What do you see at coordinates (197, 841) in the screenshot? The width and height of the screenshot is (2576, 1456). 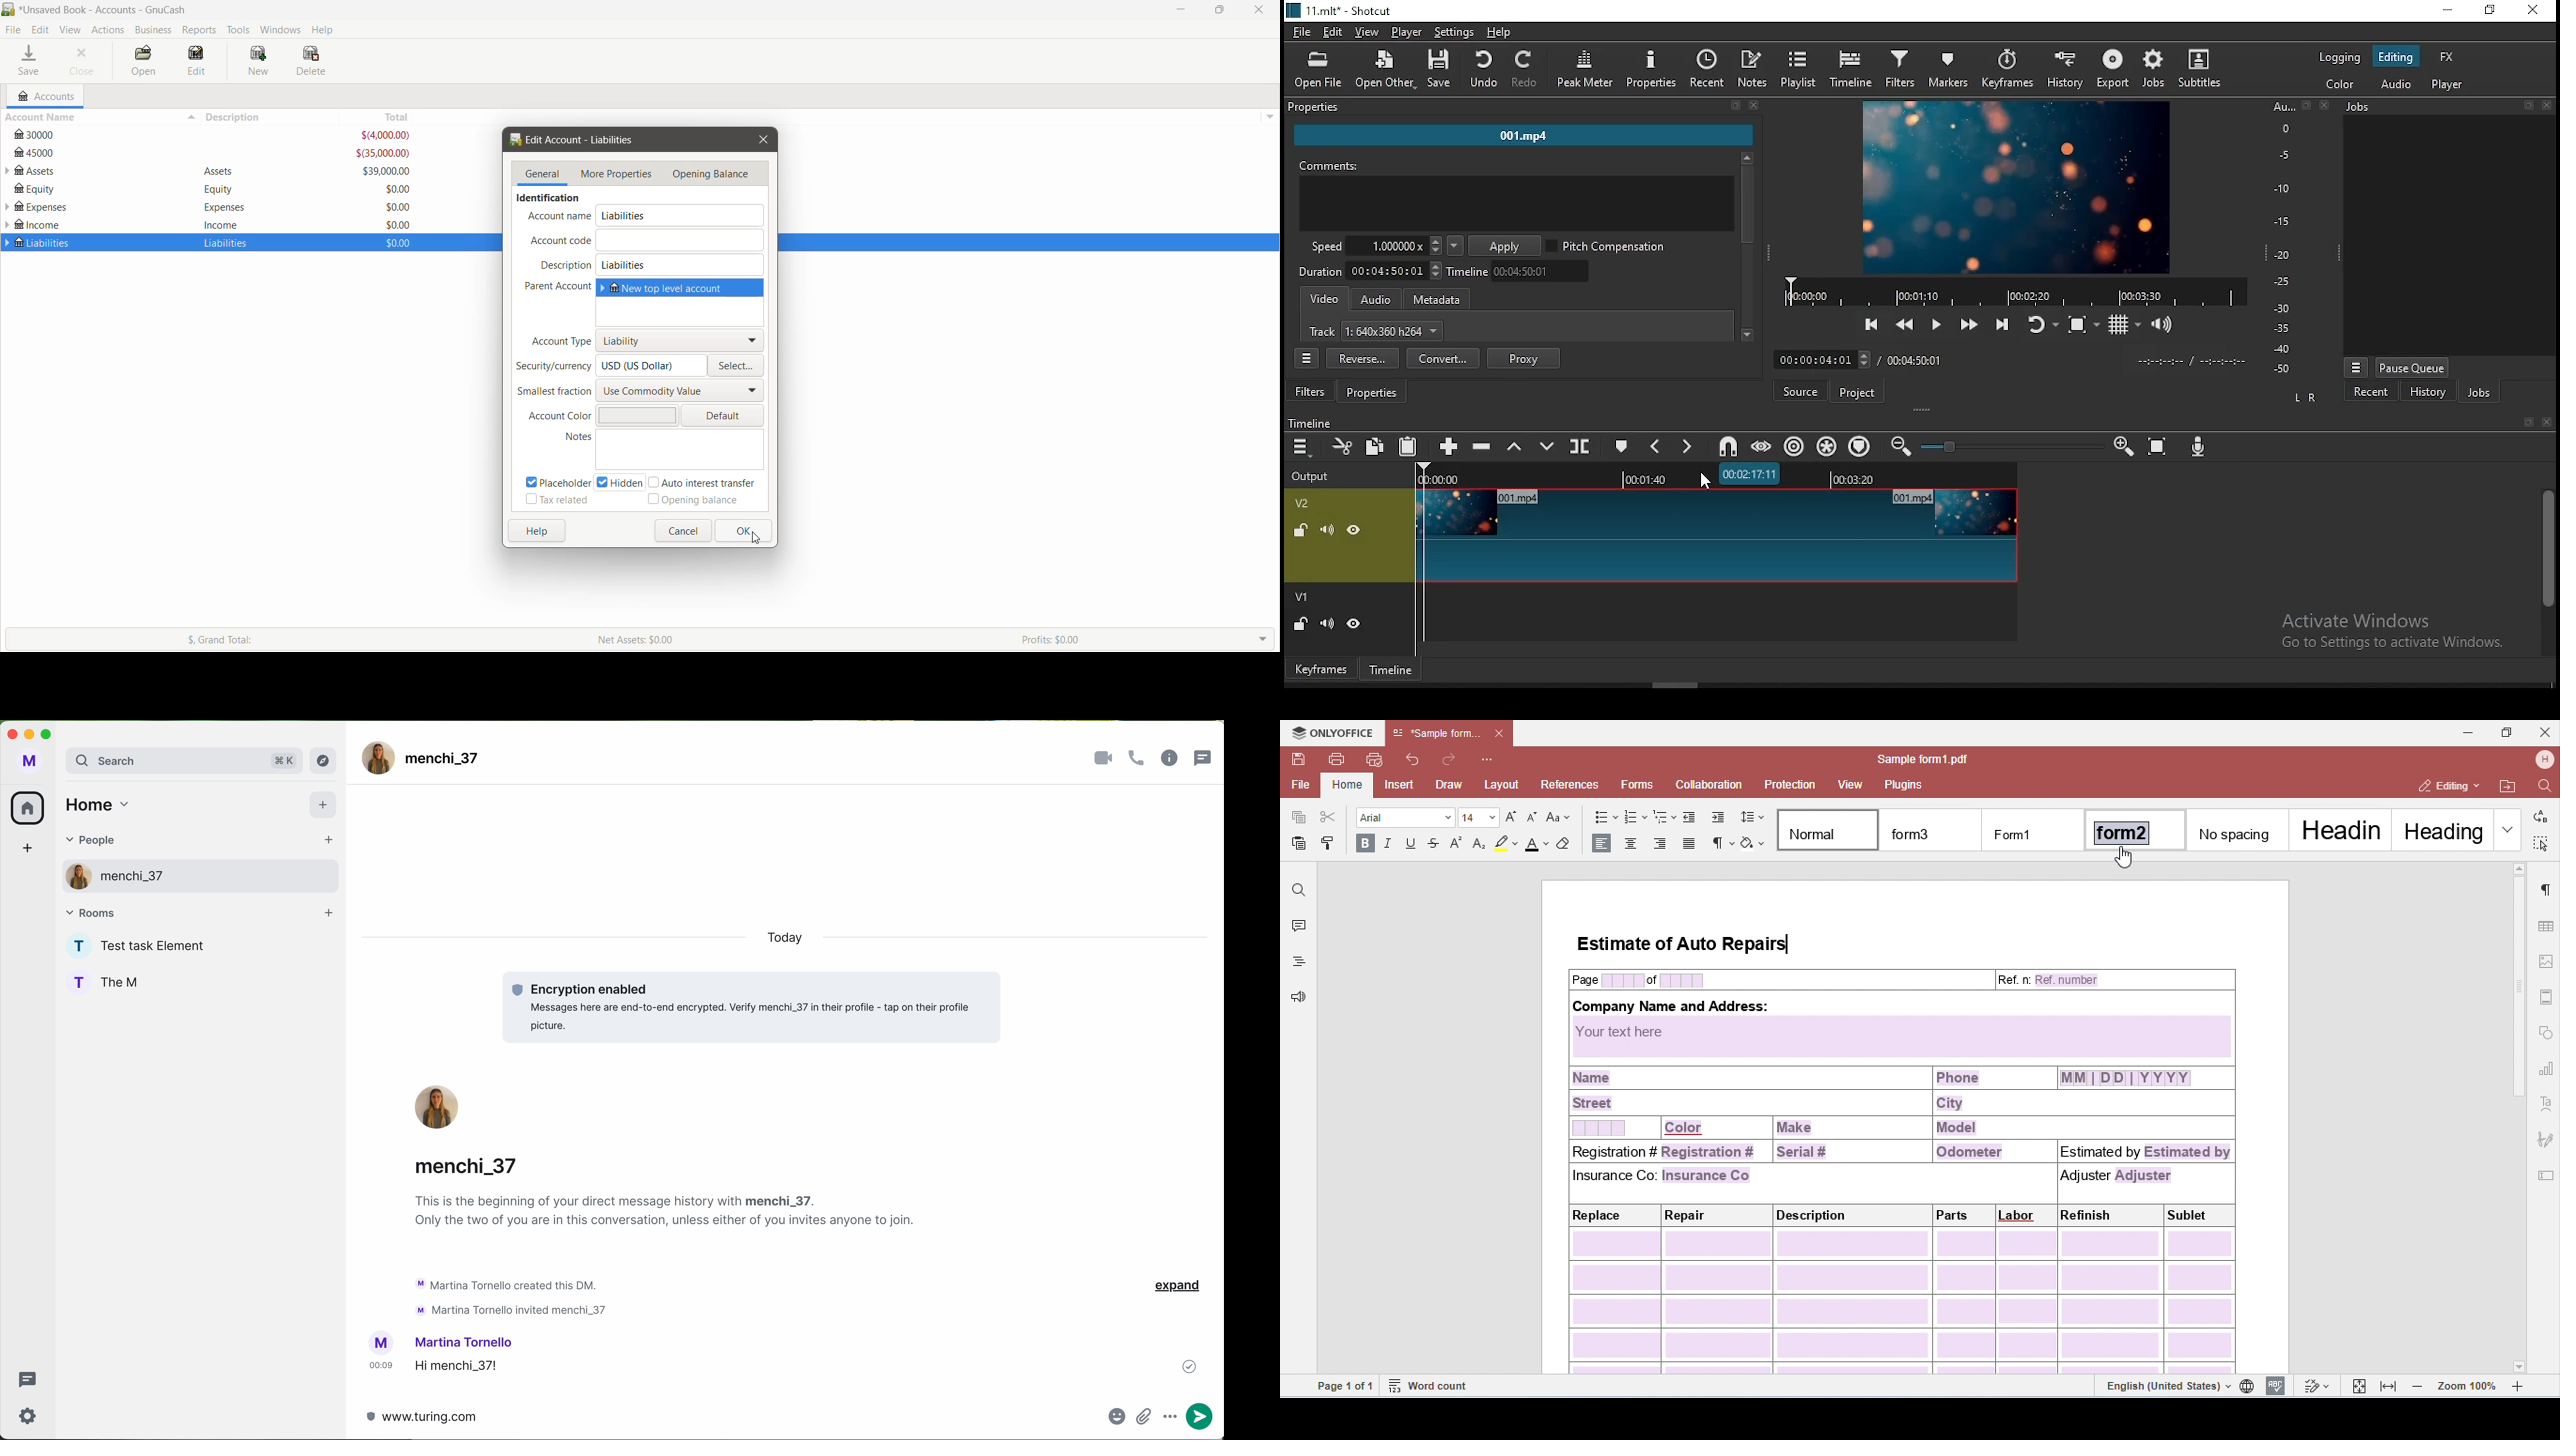 I see `people tab` at bounding box center [197, 841].